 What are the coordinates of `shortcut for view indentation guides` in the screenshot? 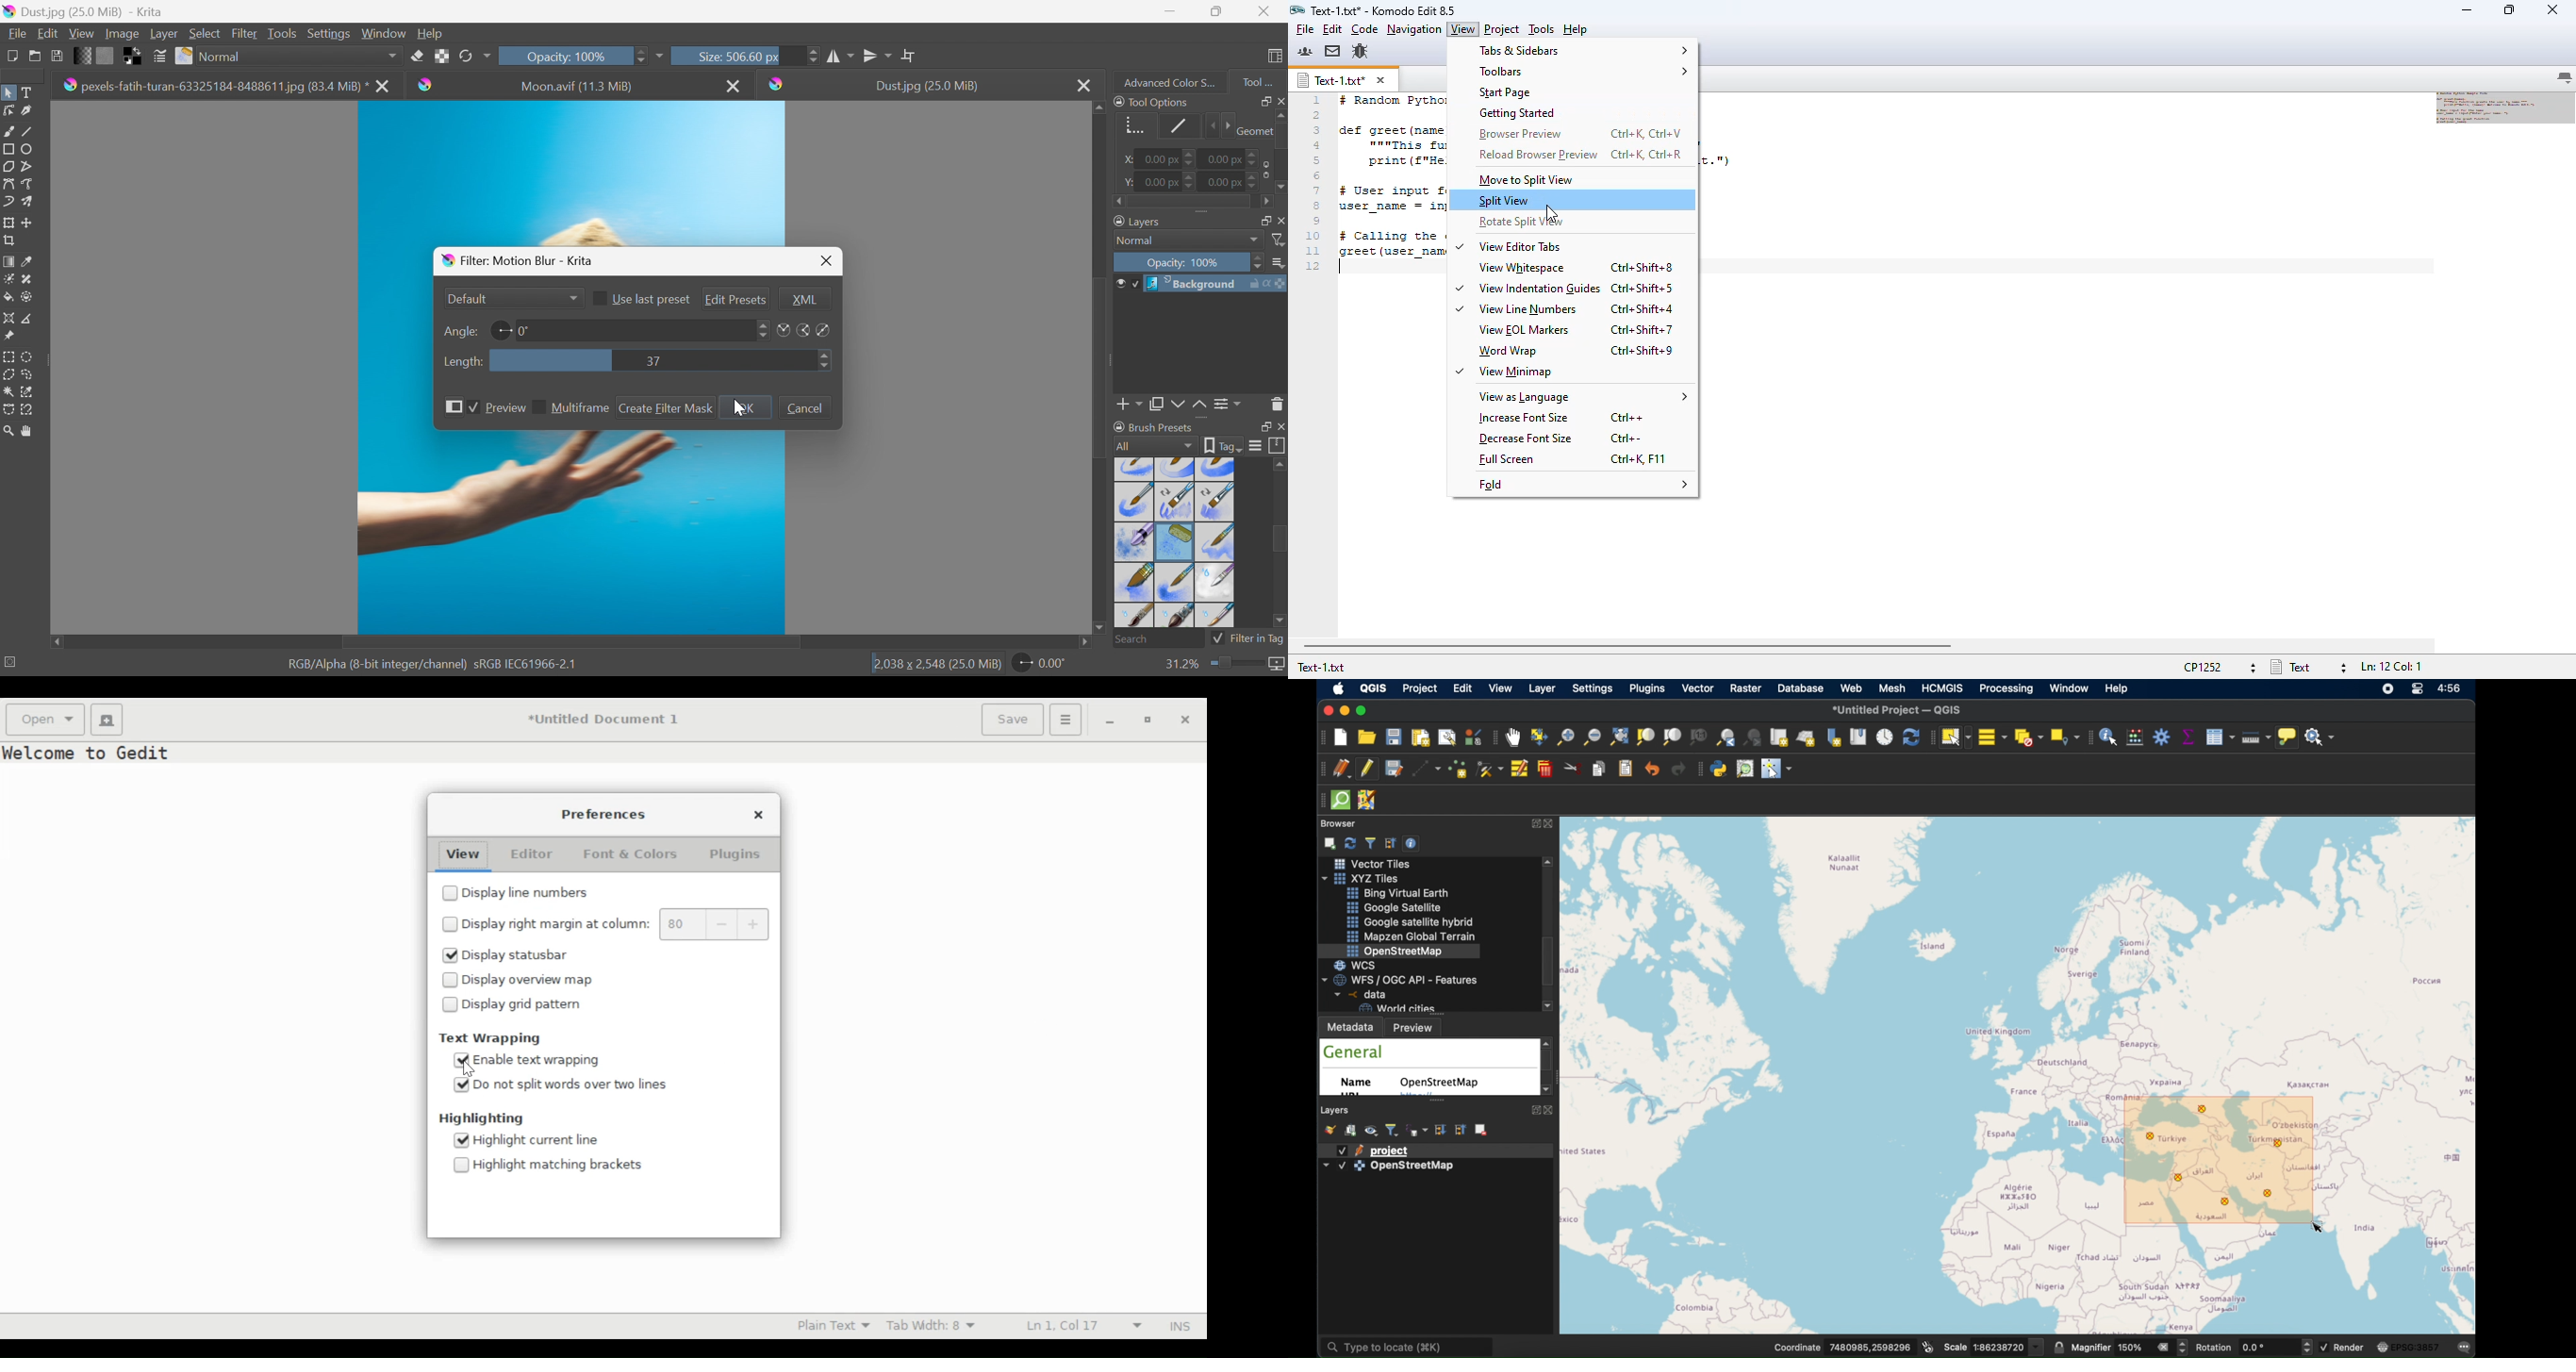 It's located at (1643, 289).